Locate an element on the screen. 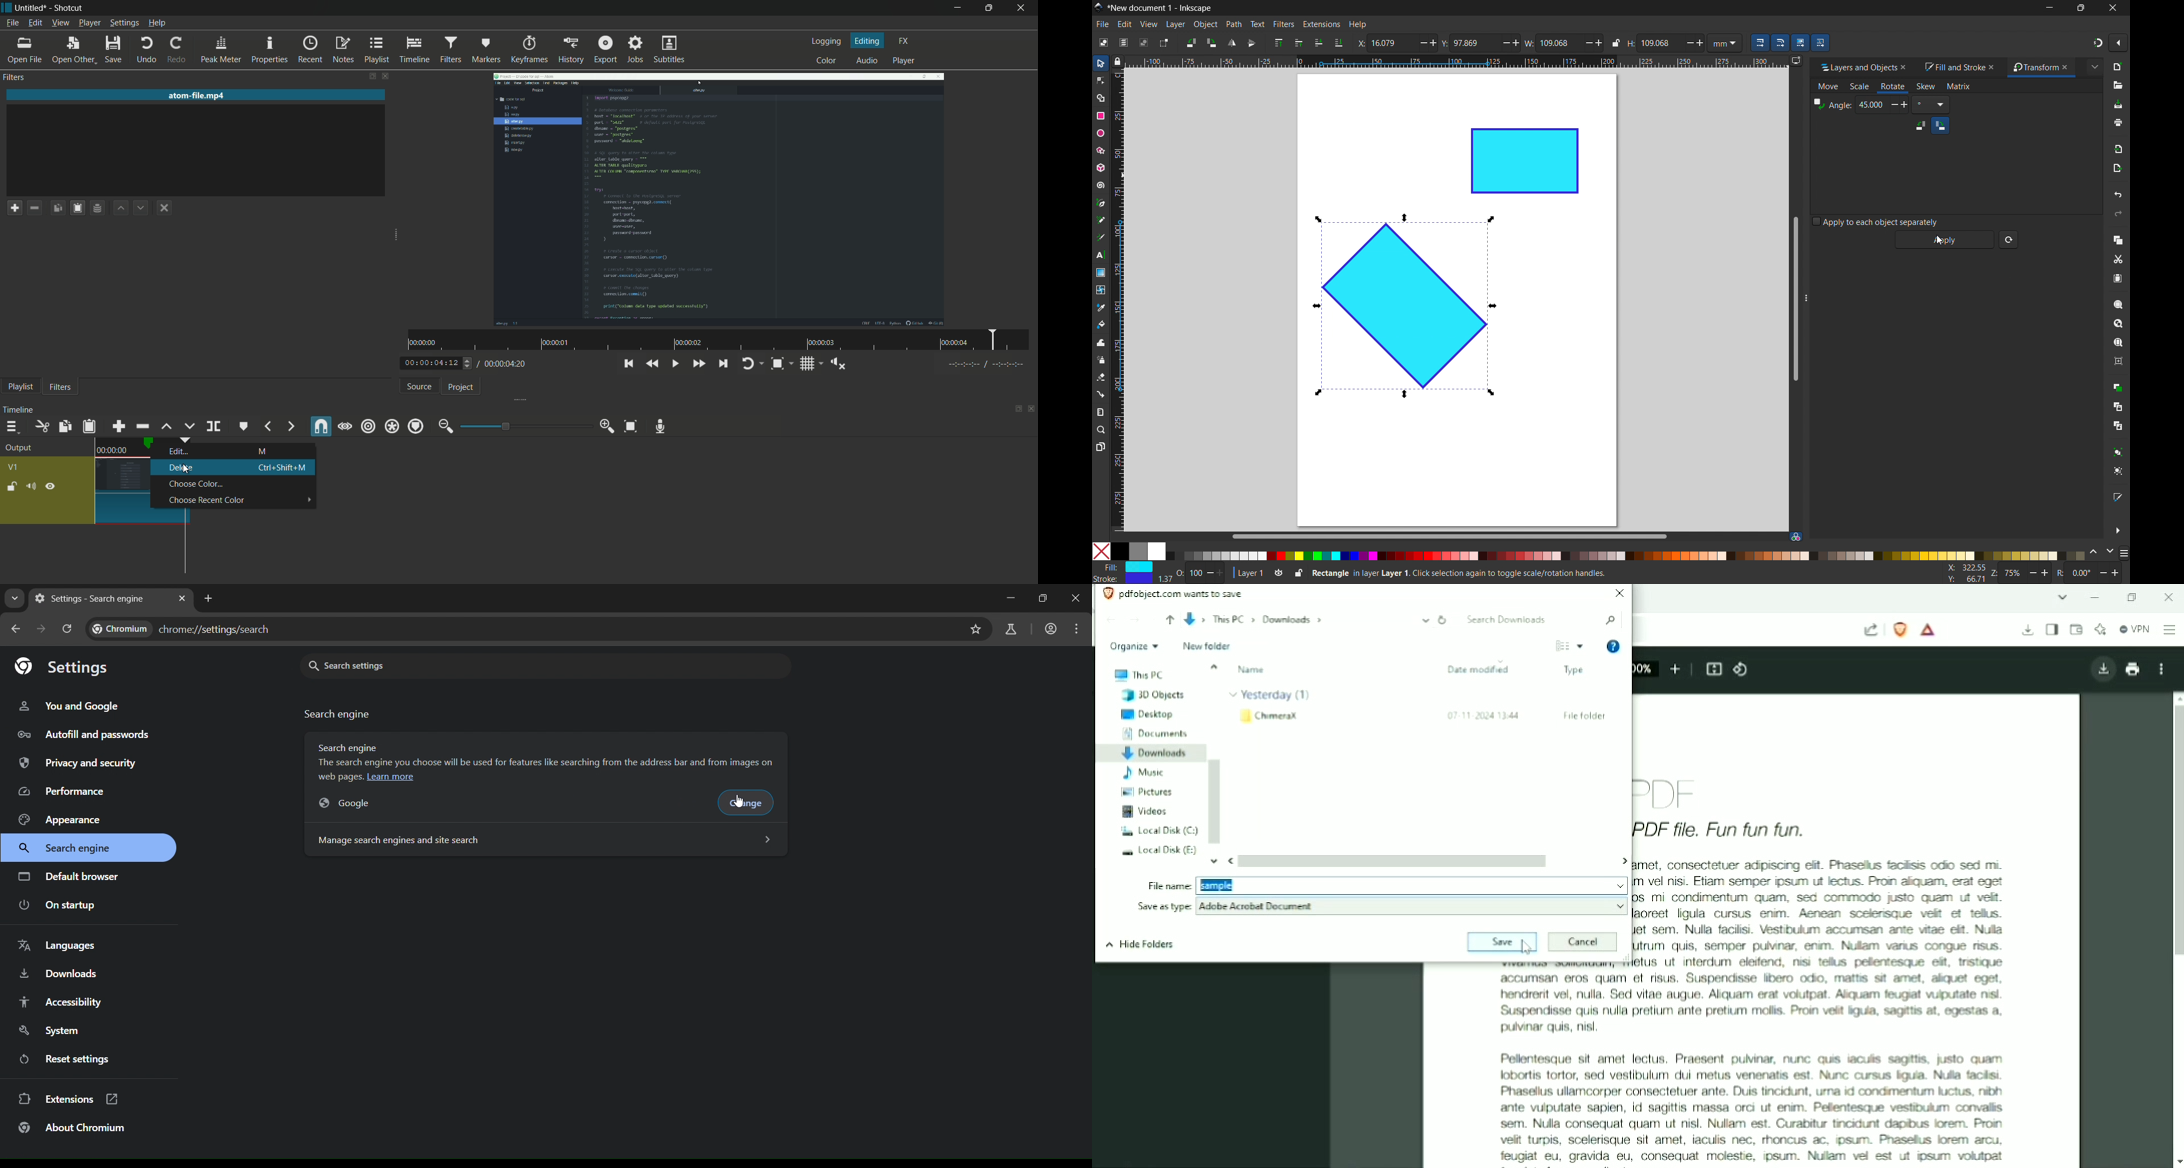 Image resolution: width=2184 pixels, height=1176 pixels. color palletes is located at coordinates (1625, 555).